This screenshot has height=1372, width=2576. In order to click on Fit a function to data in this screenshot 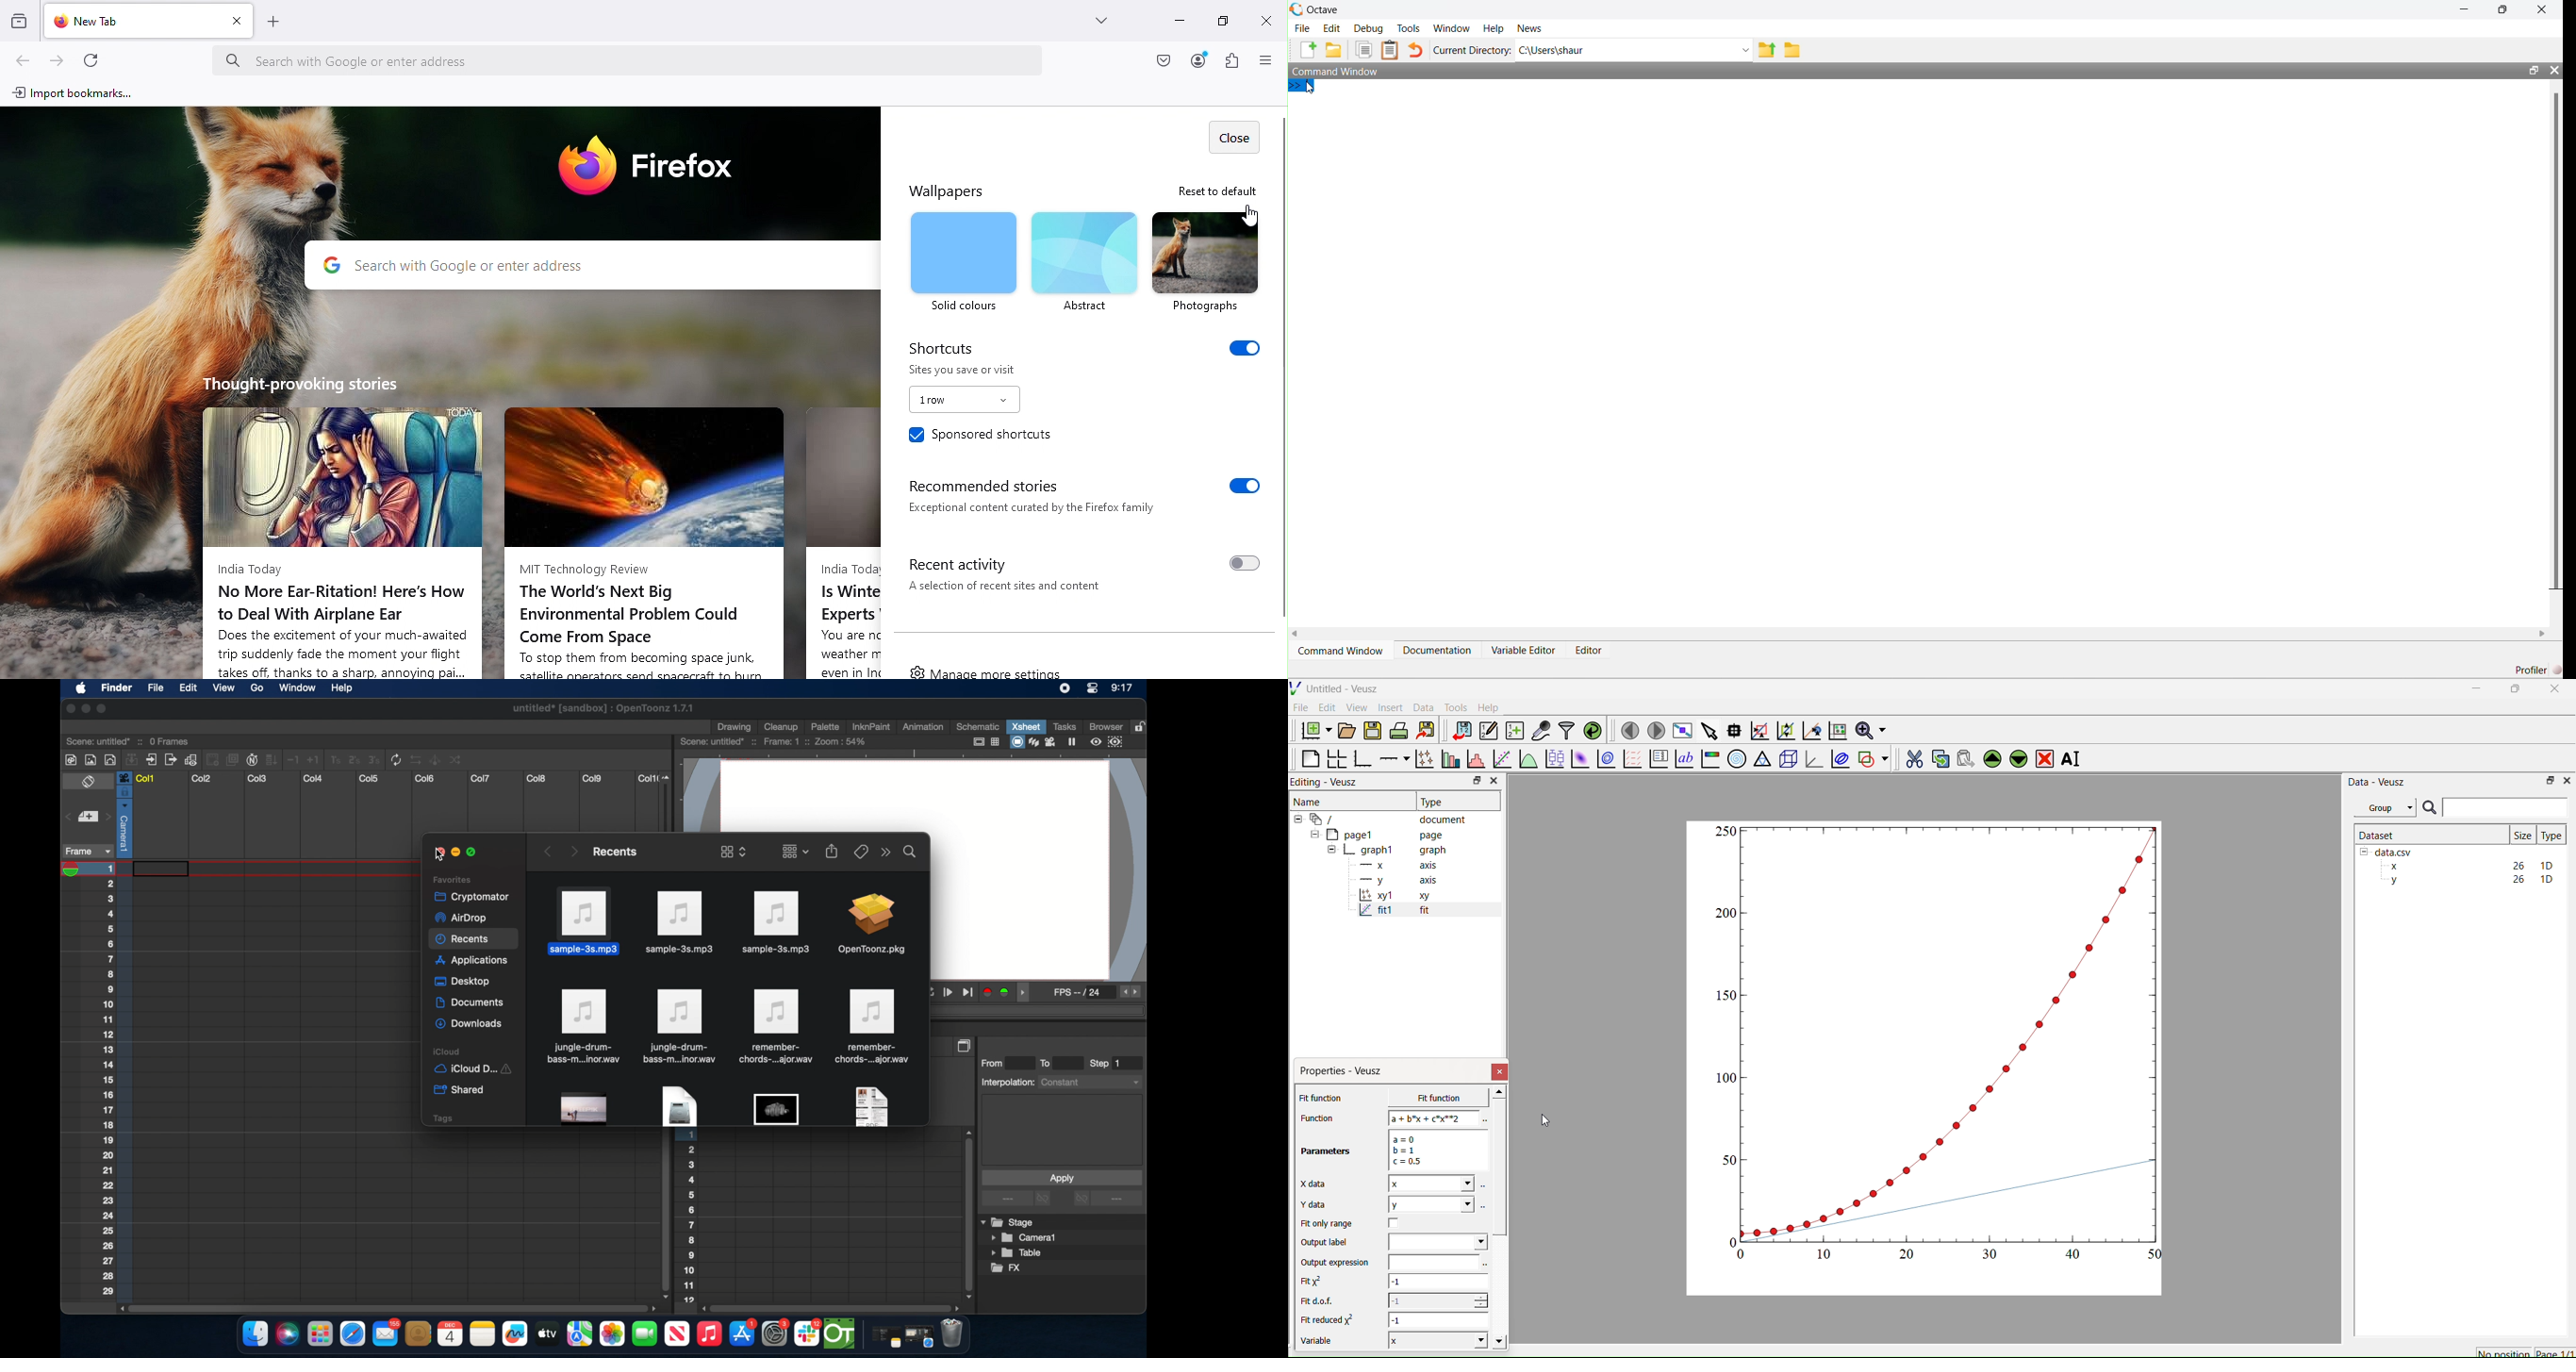, I will do `click(1501, 760)`.